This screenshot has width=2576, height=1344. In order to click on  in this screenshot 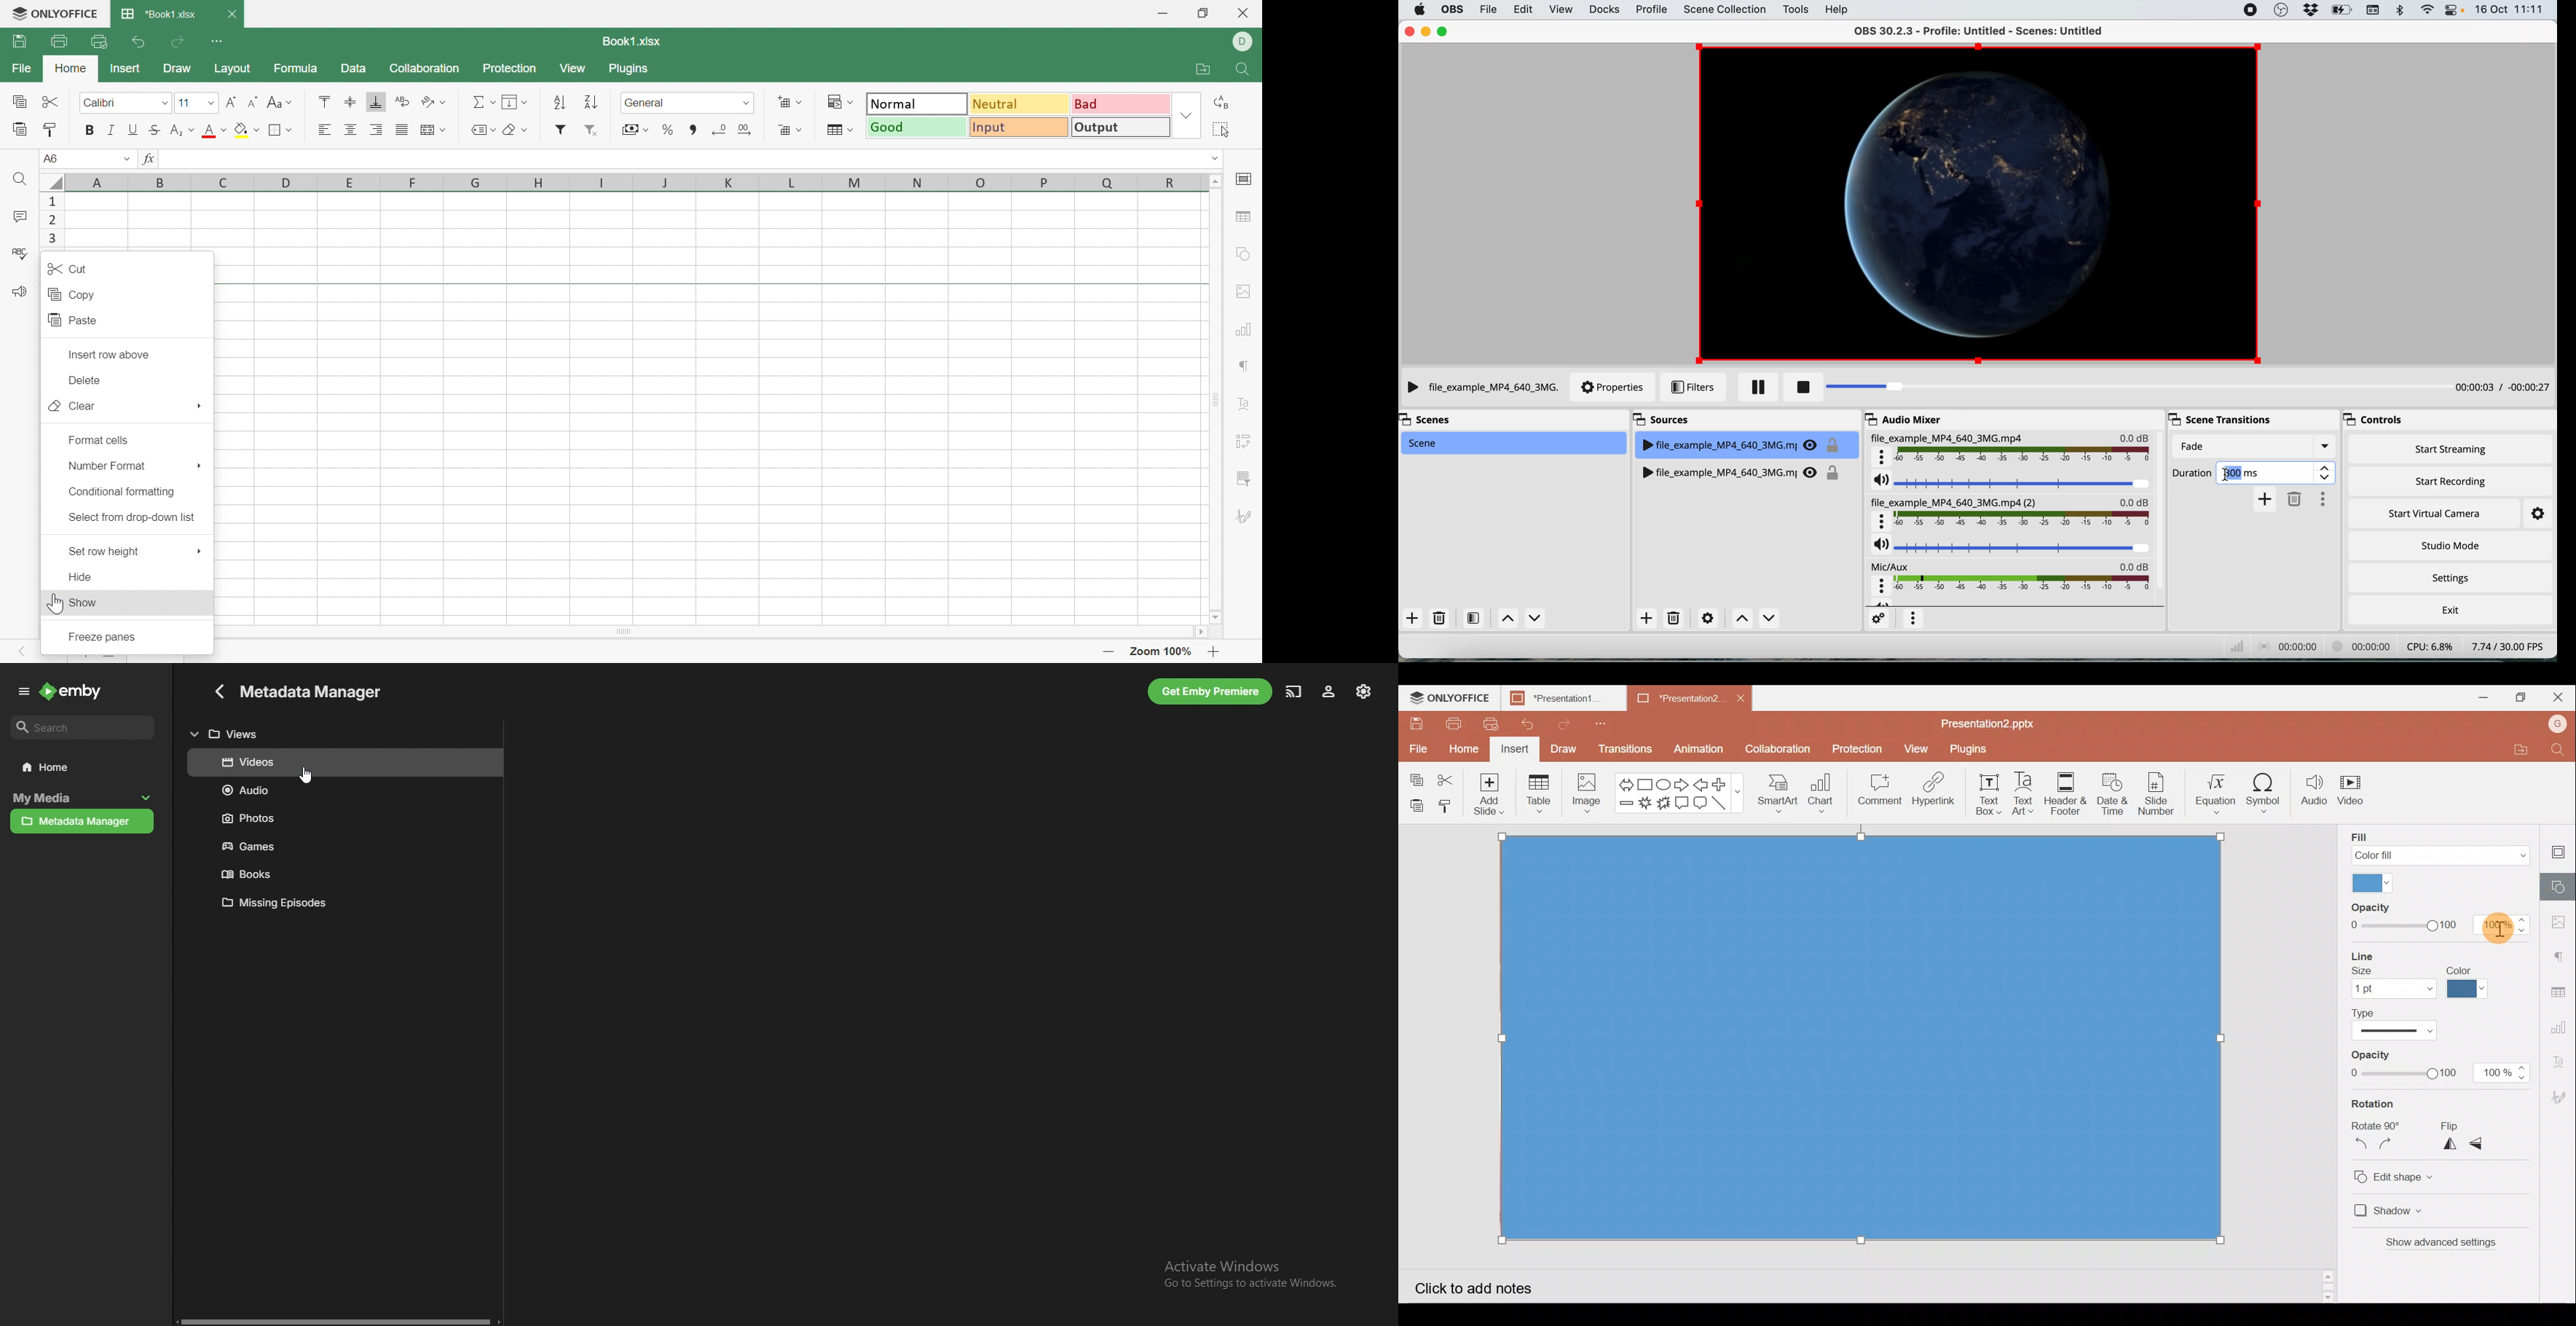, I will do `click(111, 651)`.